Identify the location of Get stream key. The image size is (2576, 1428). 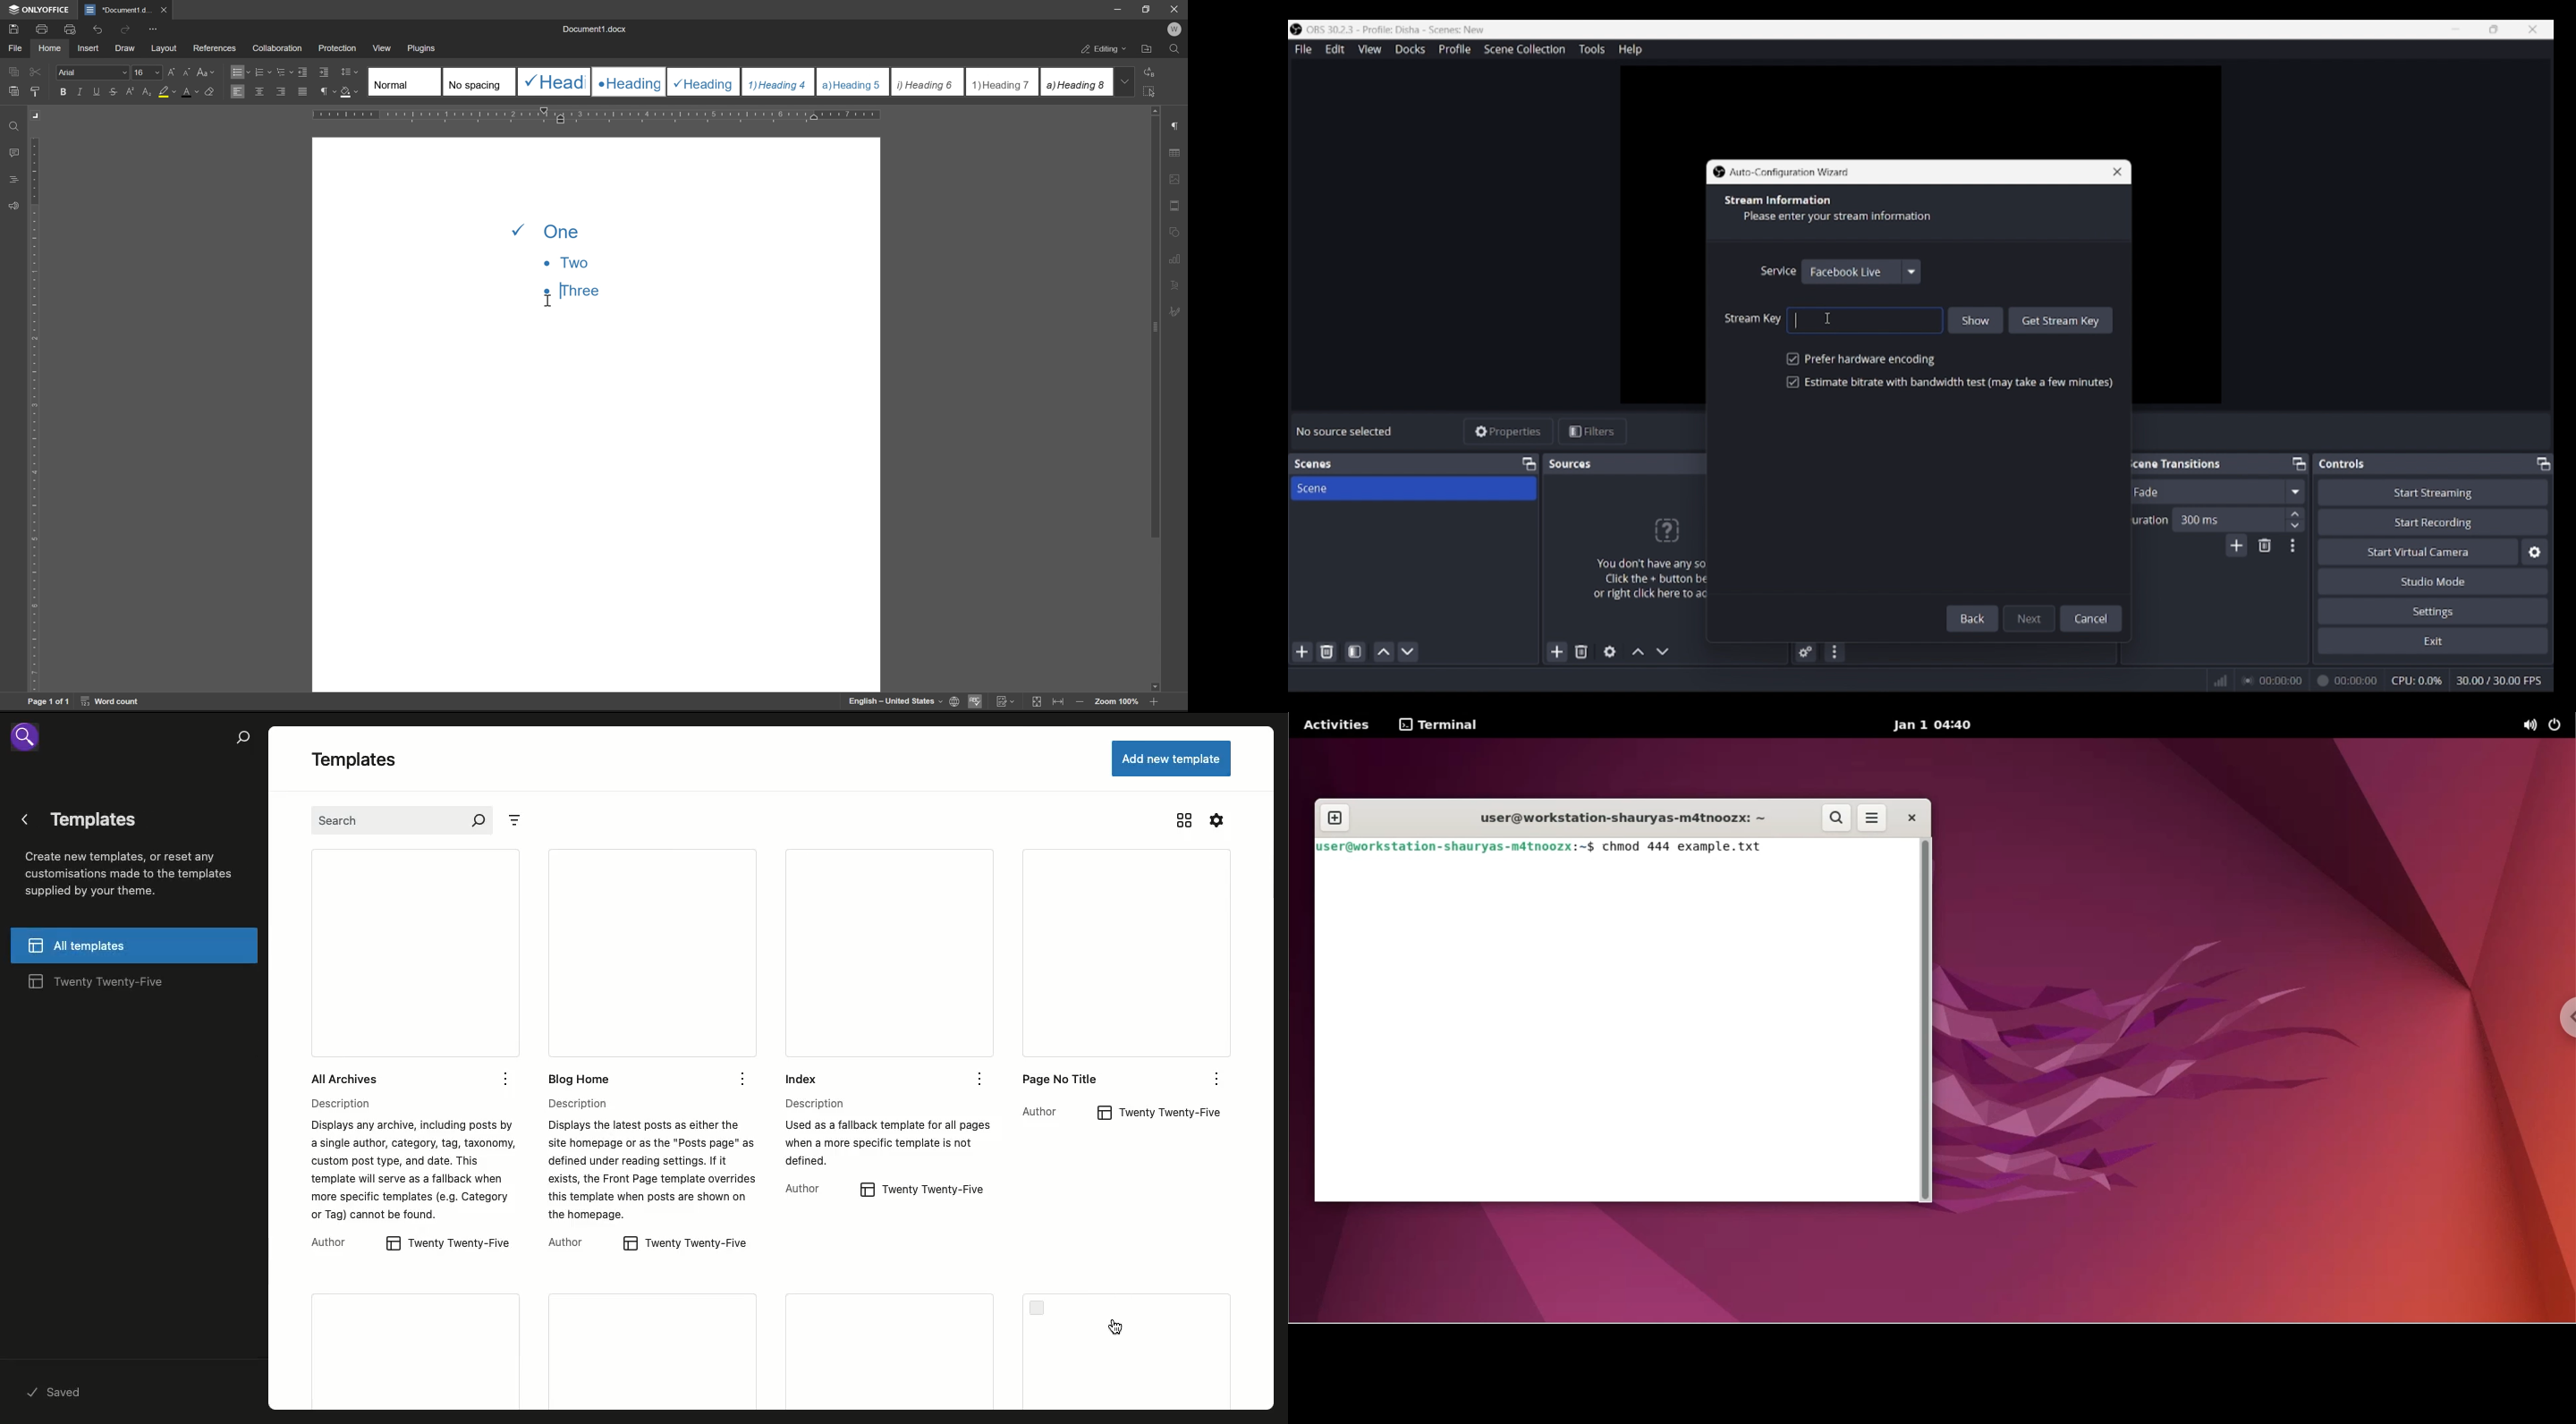
(2061, 320).